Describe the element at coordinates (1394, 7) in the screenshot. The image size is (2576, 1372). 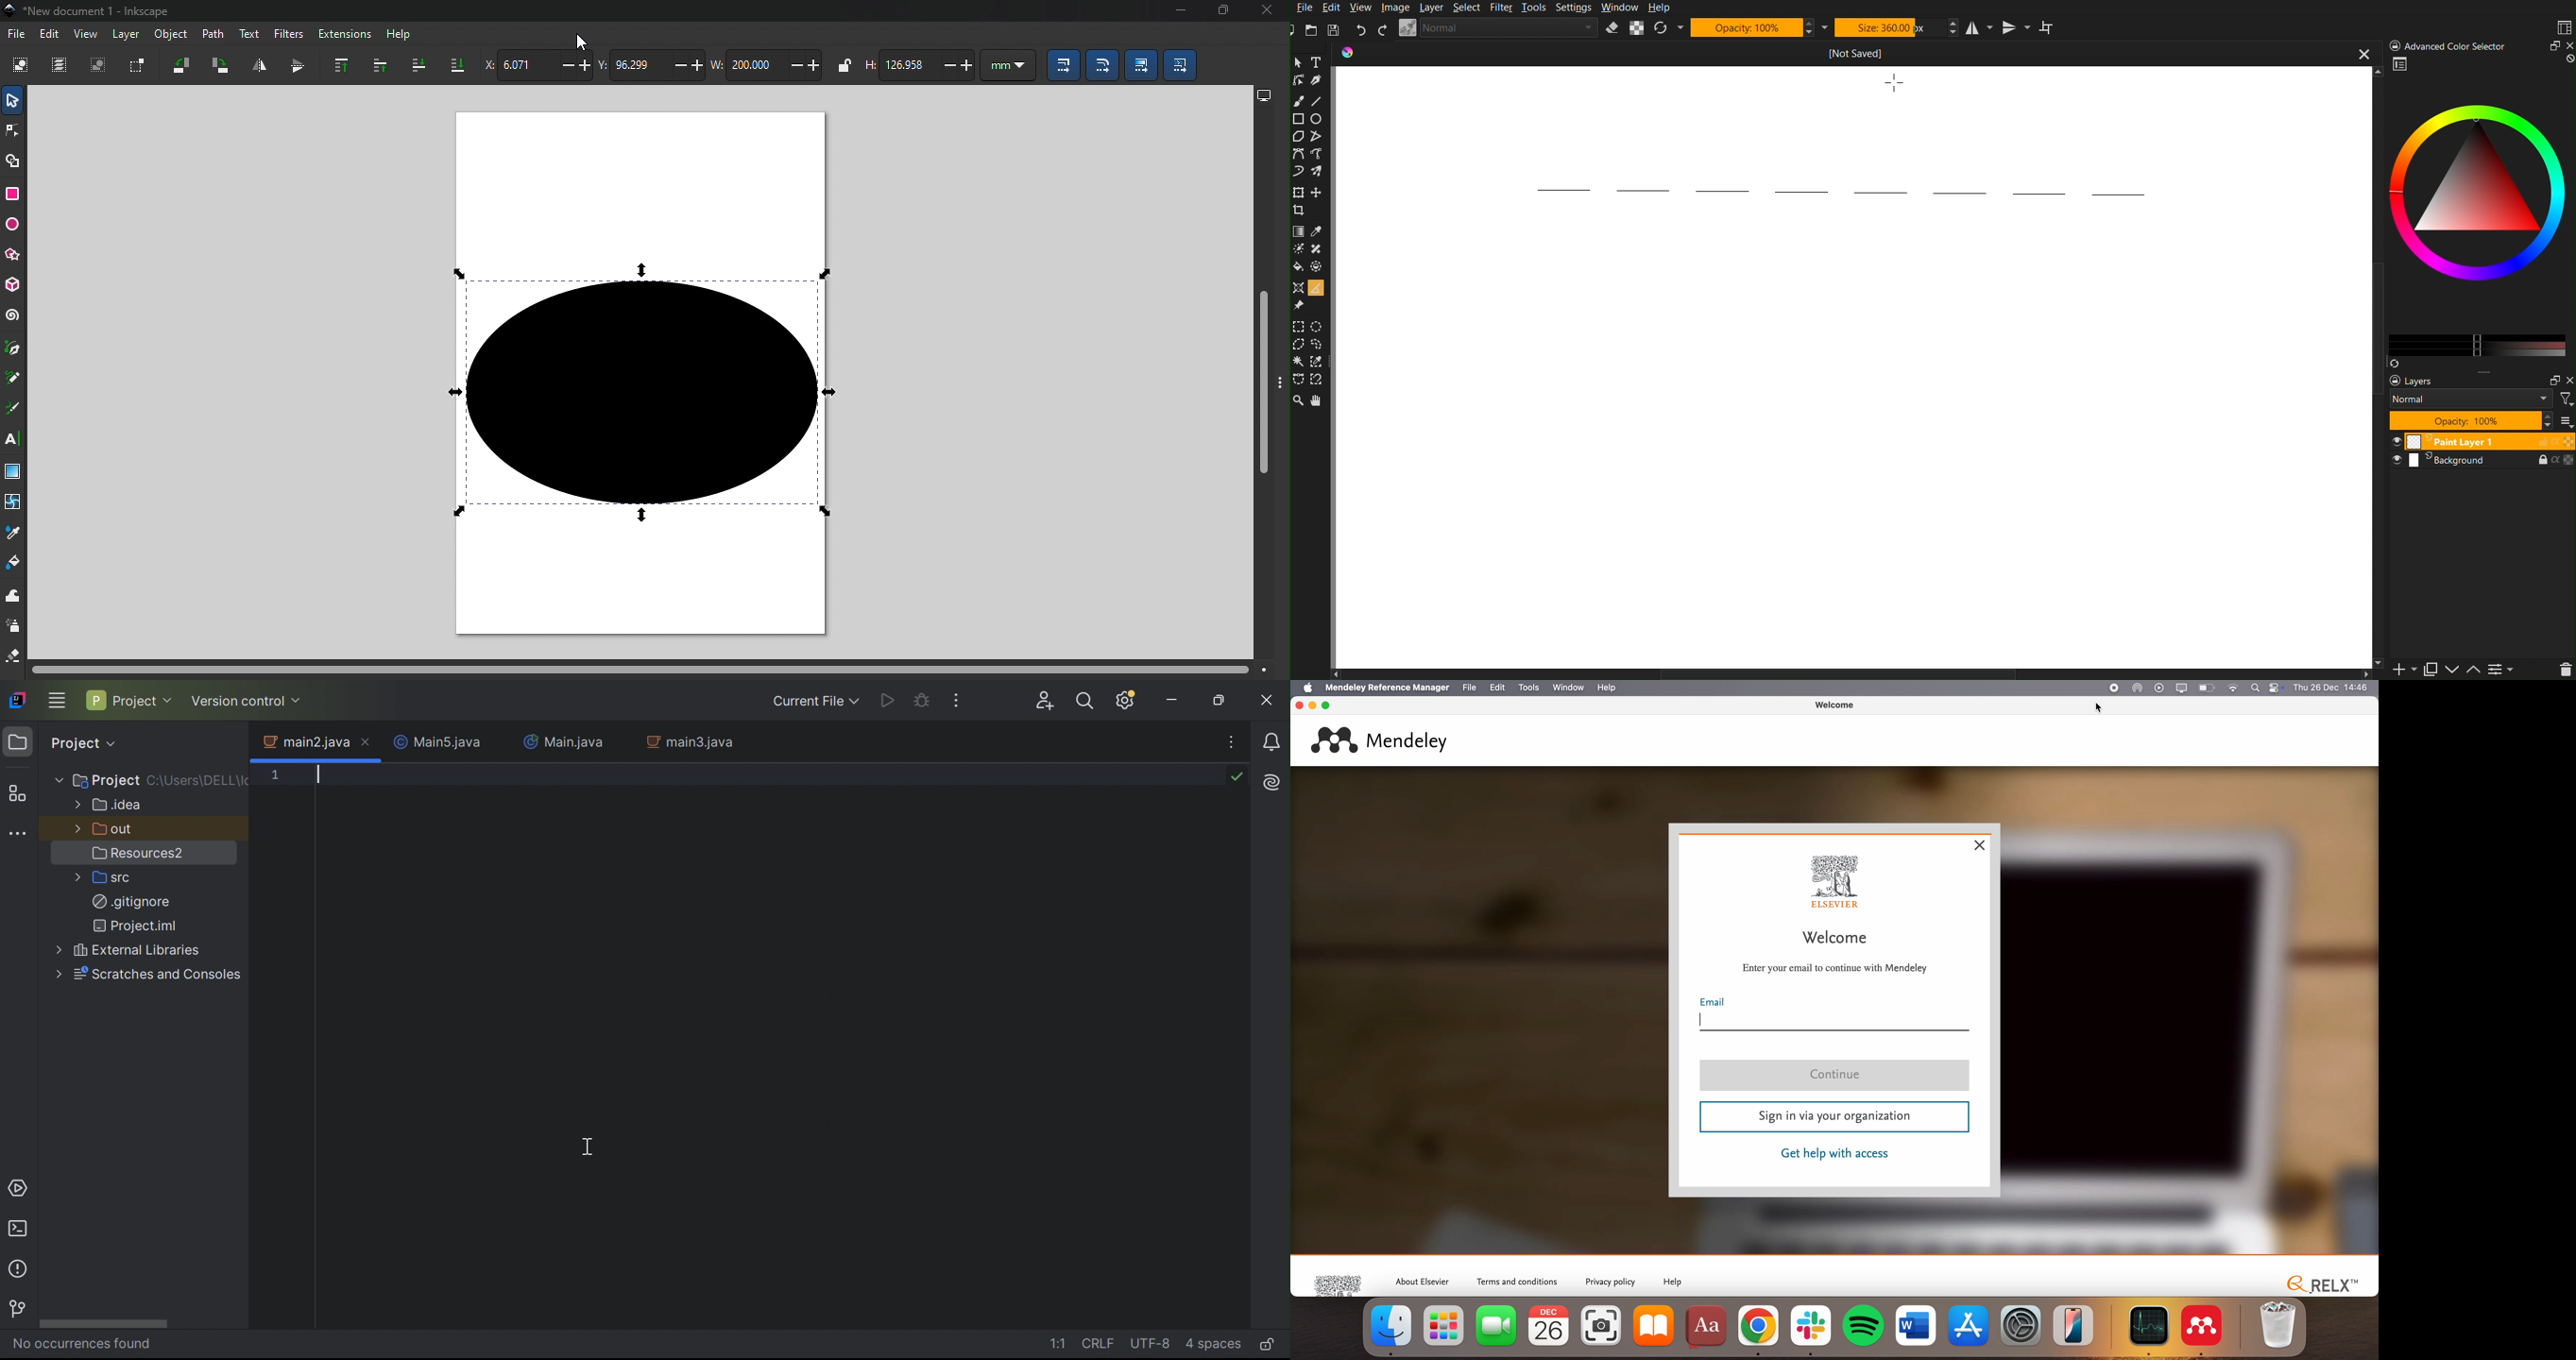
I see `Image ` at that location.